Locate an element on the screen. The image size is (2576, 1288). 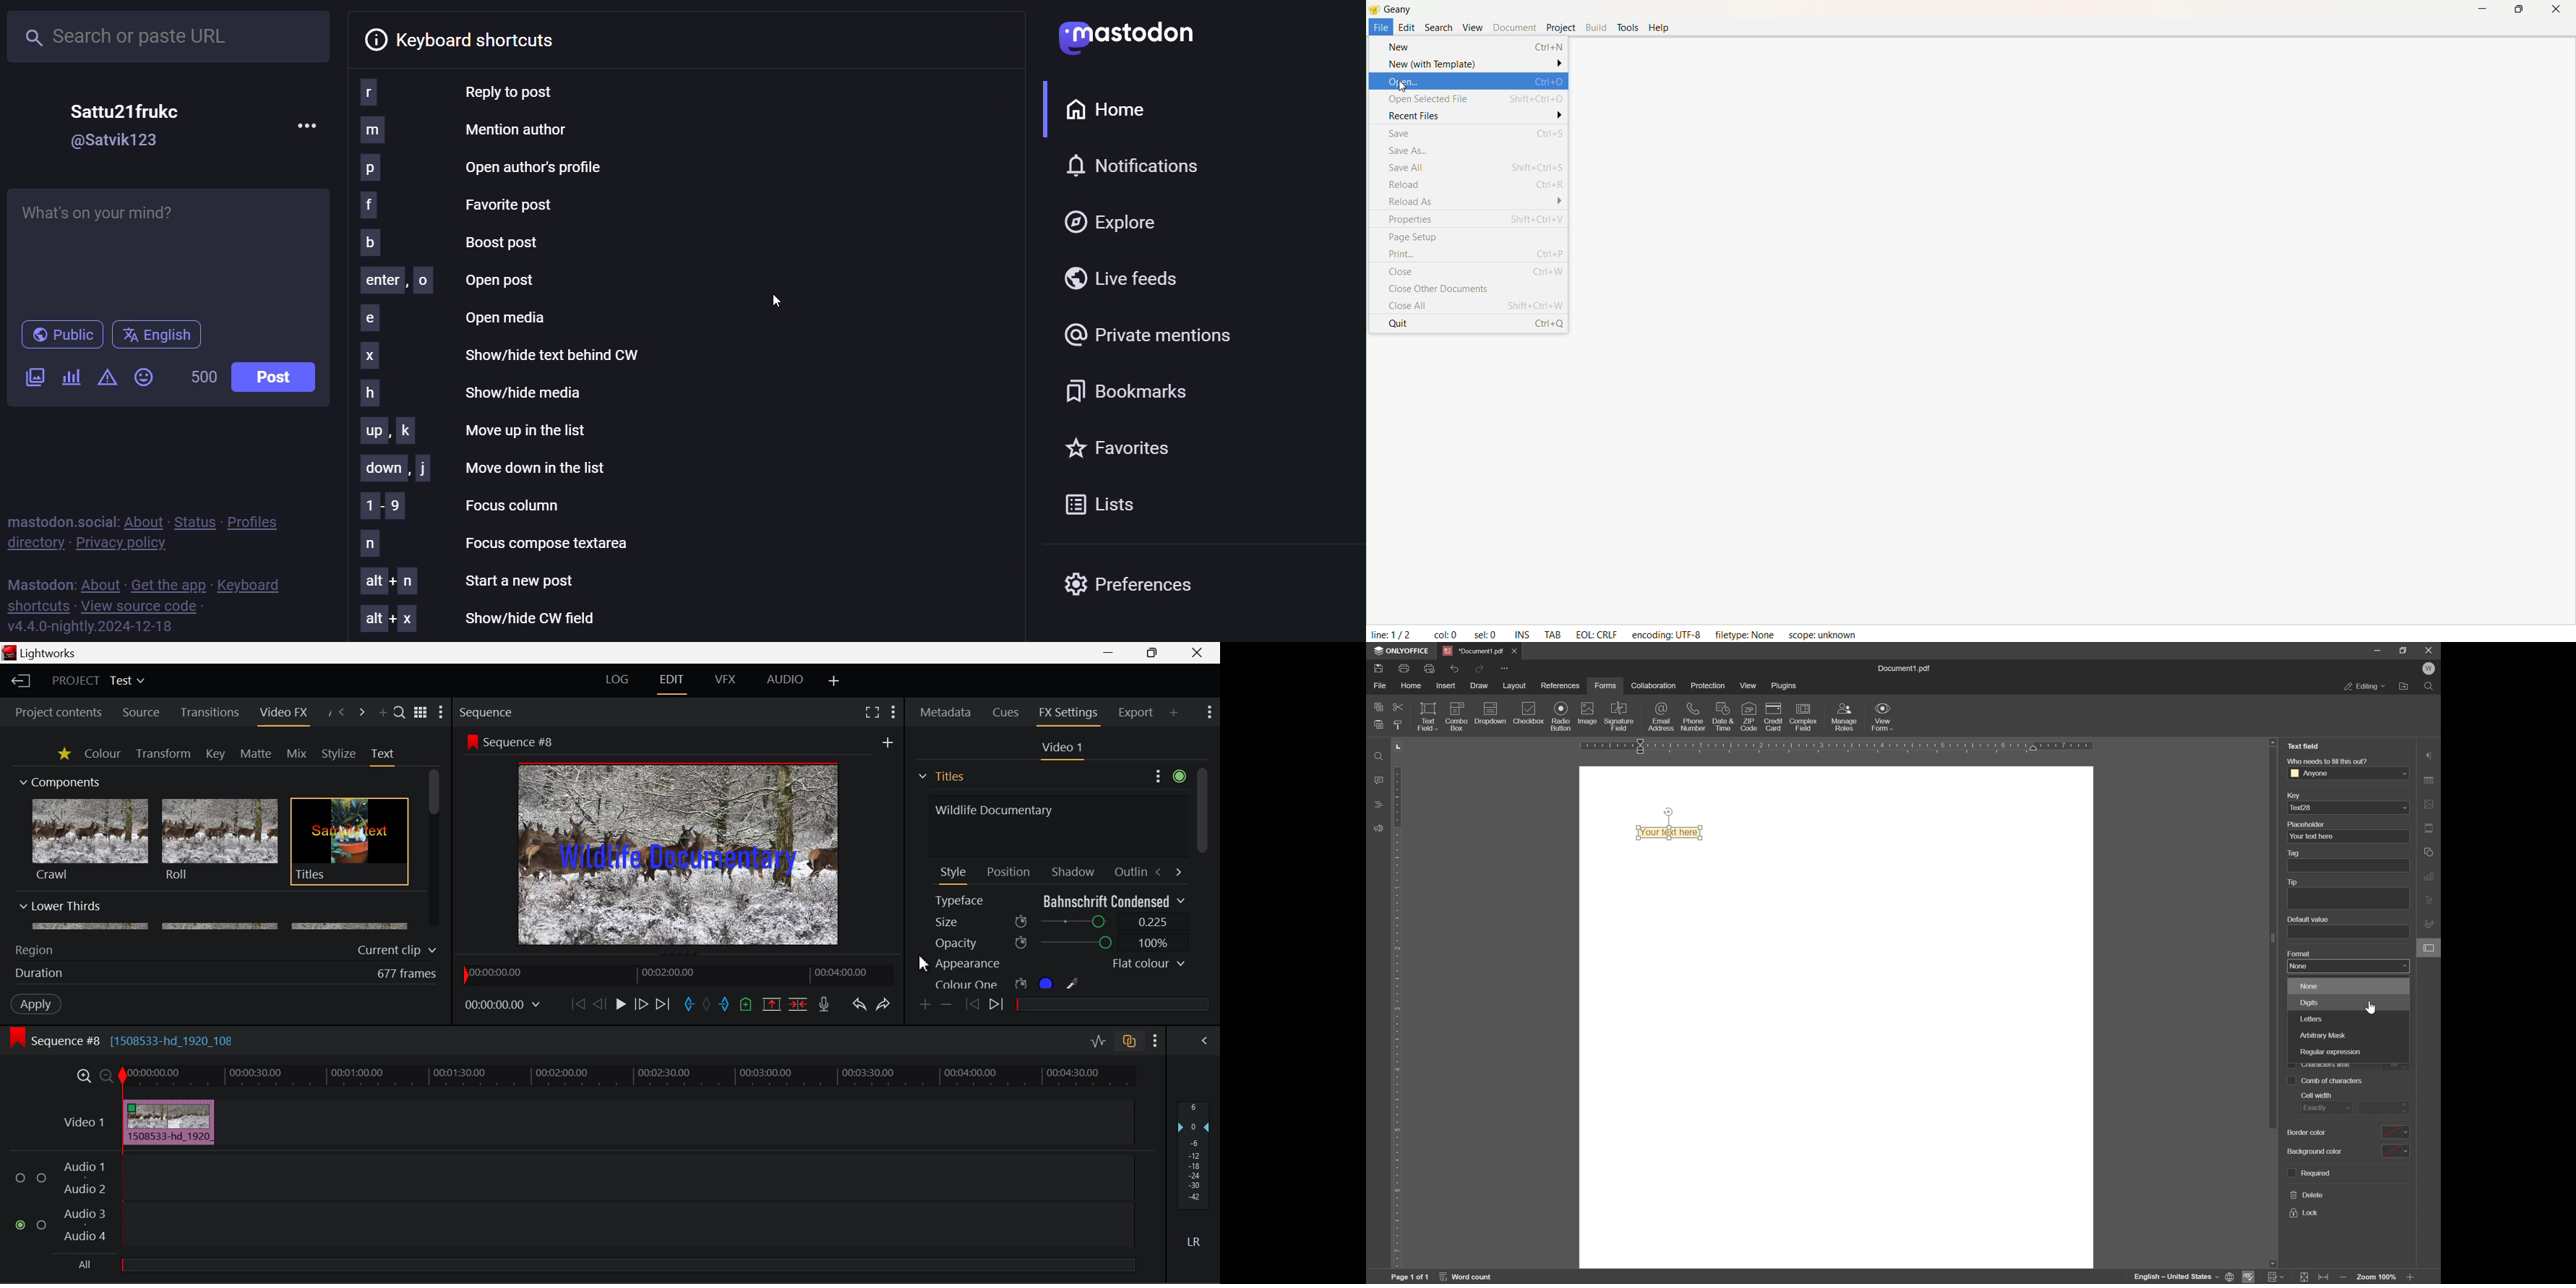
Open Selected File is located at coordinates (1477, 98).